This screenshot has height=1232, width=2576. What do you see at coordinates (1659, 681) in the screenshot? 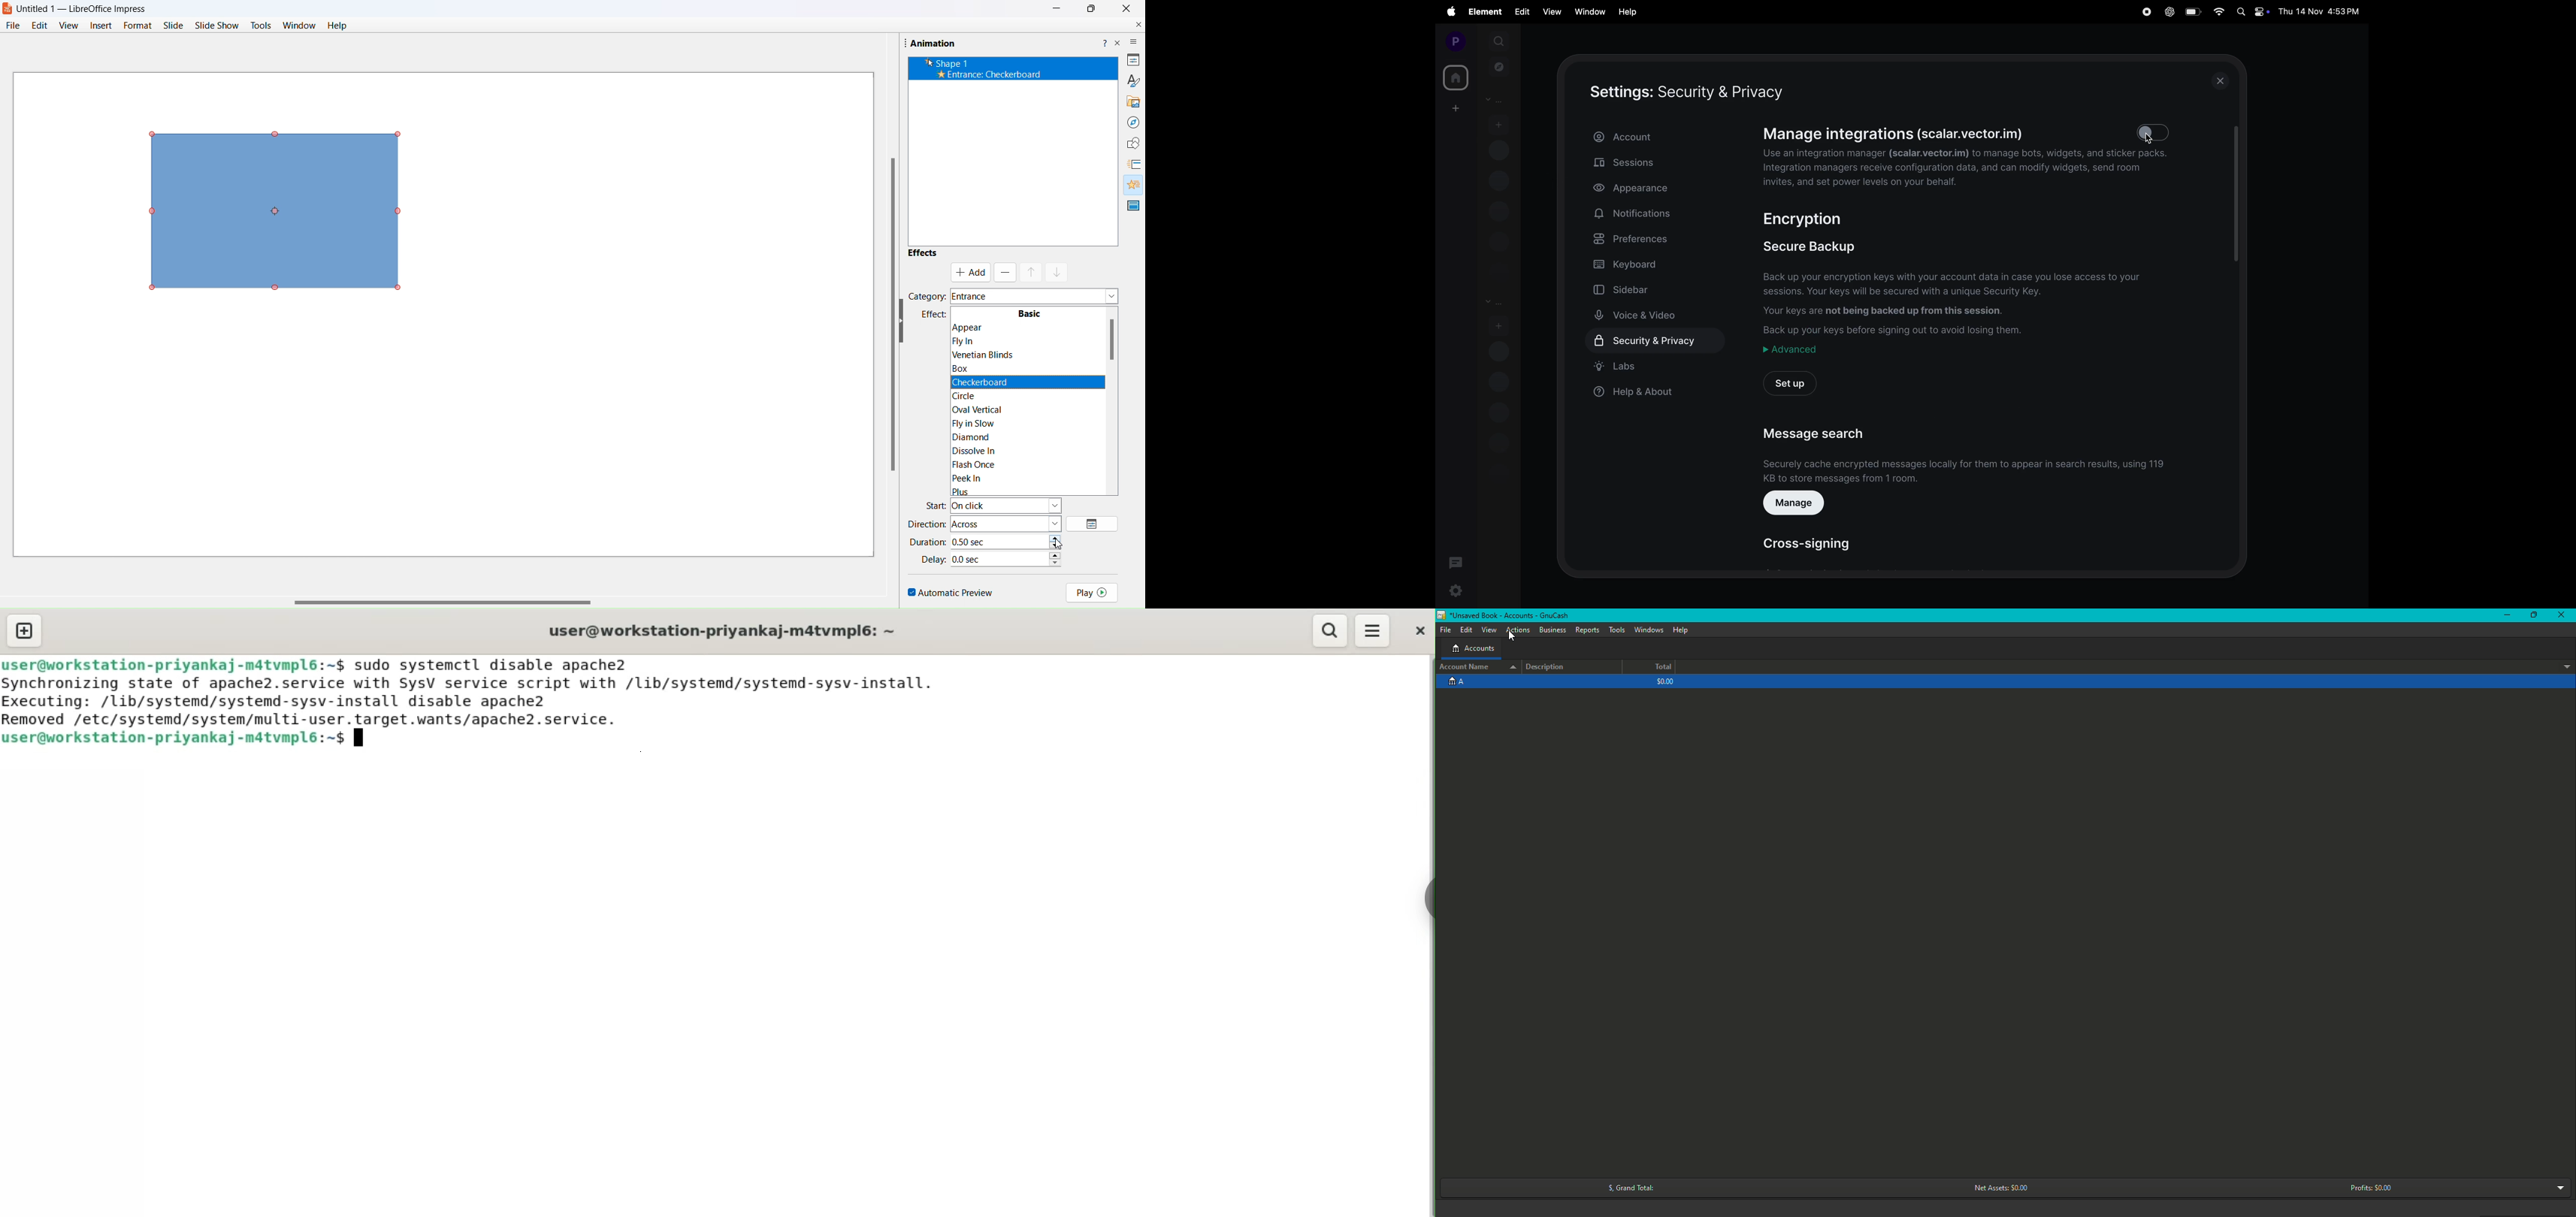
I see `$0` at bounding box center [1659, 681].